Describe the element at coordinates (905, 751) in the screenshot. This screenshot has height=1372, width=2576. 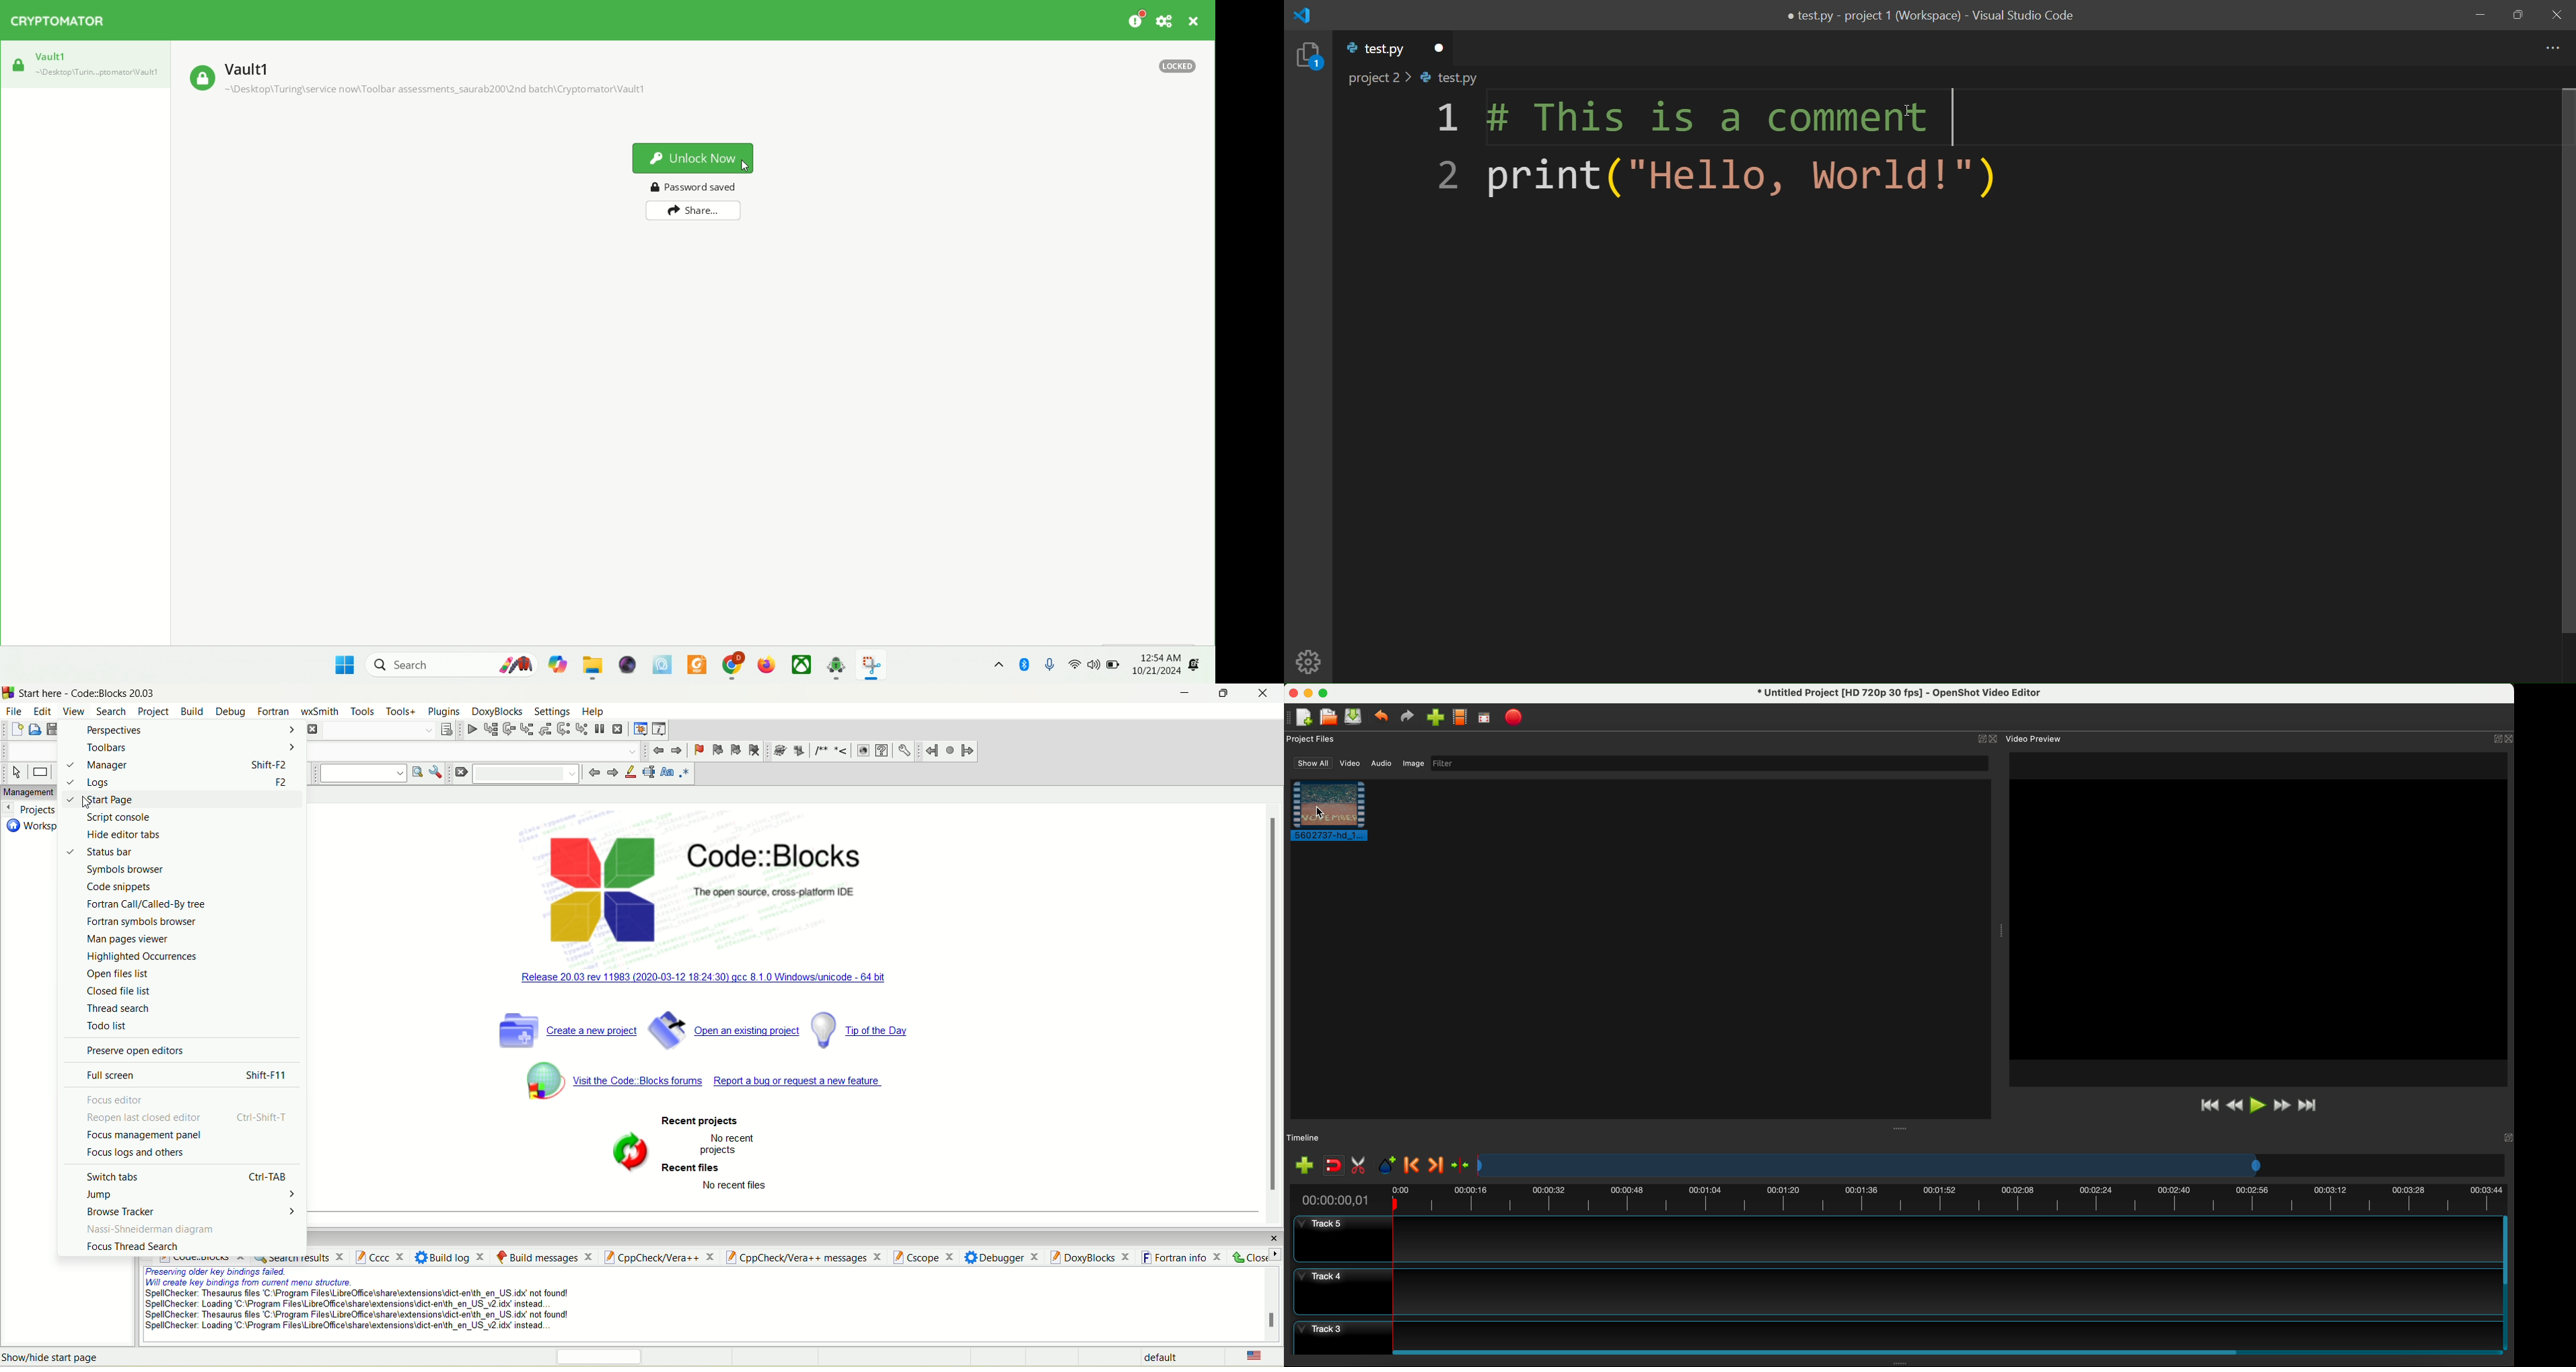
I see `settings` at that location.